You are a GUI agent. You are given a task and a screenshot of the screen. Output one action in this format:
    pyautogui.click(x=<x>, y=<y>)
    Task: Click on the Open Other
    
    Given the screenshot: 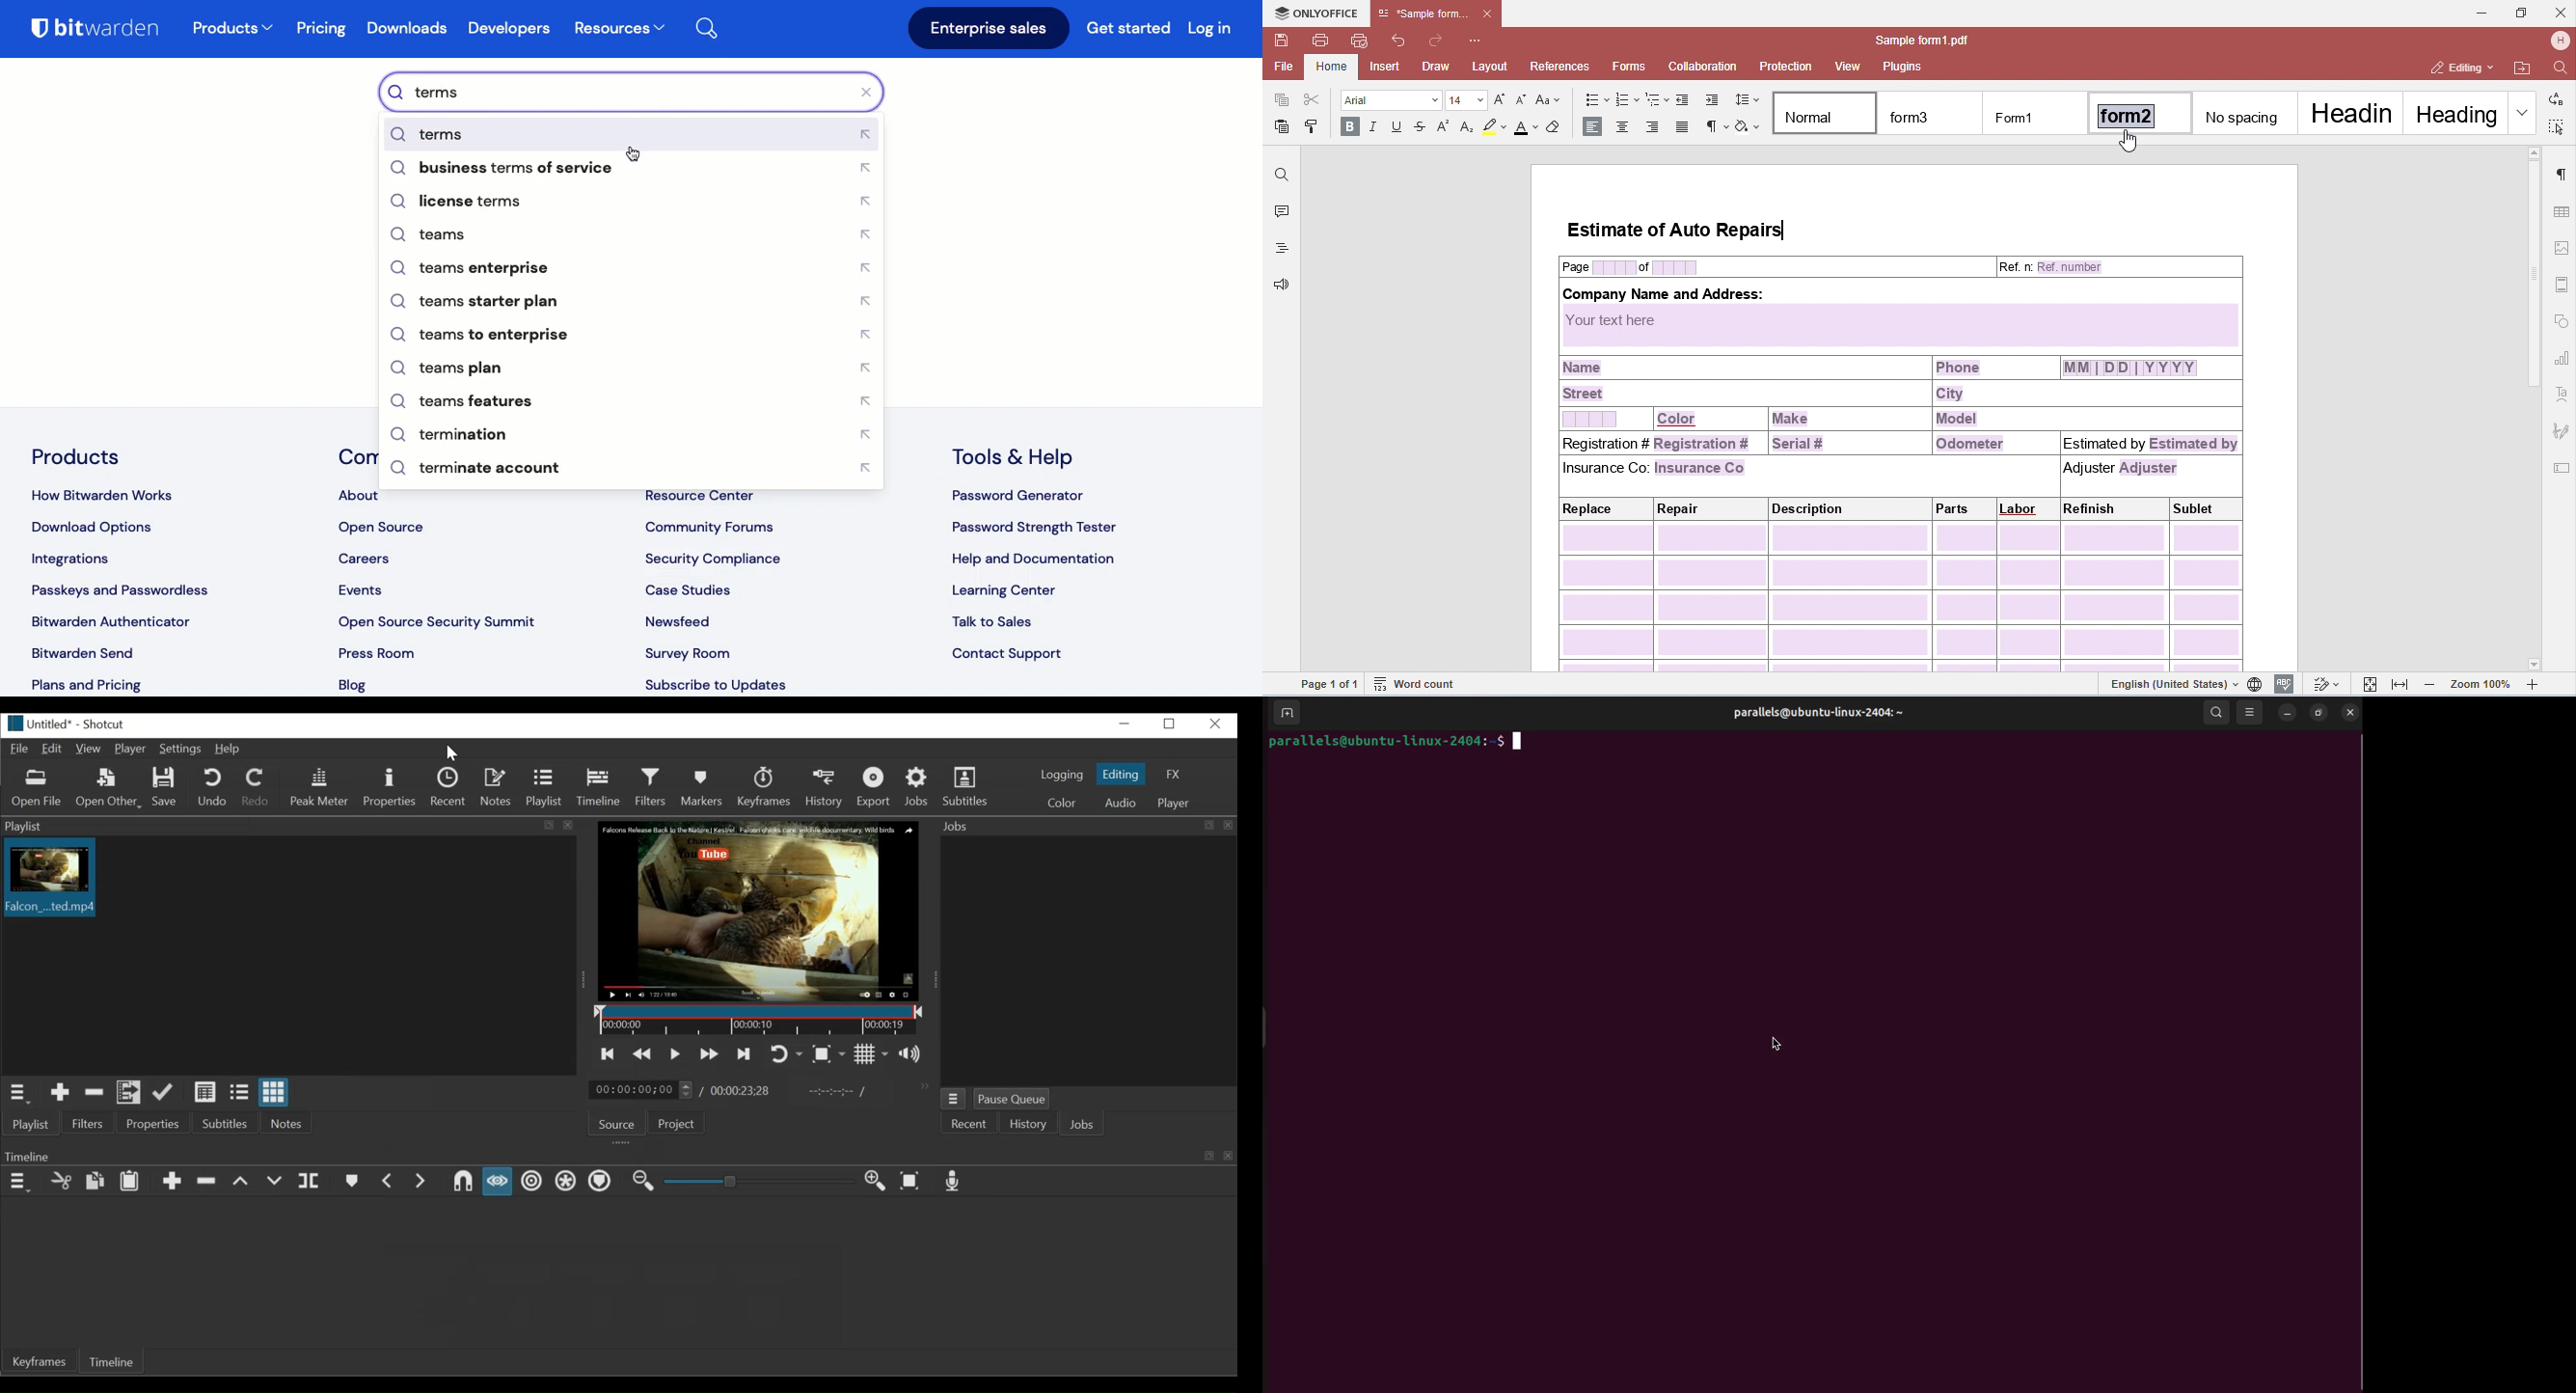 What is the action you would take?
    pyautogui.click(x=109, y=788)
    